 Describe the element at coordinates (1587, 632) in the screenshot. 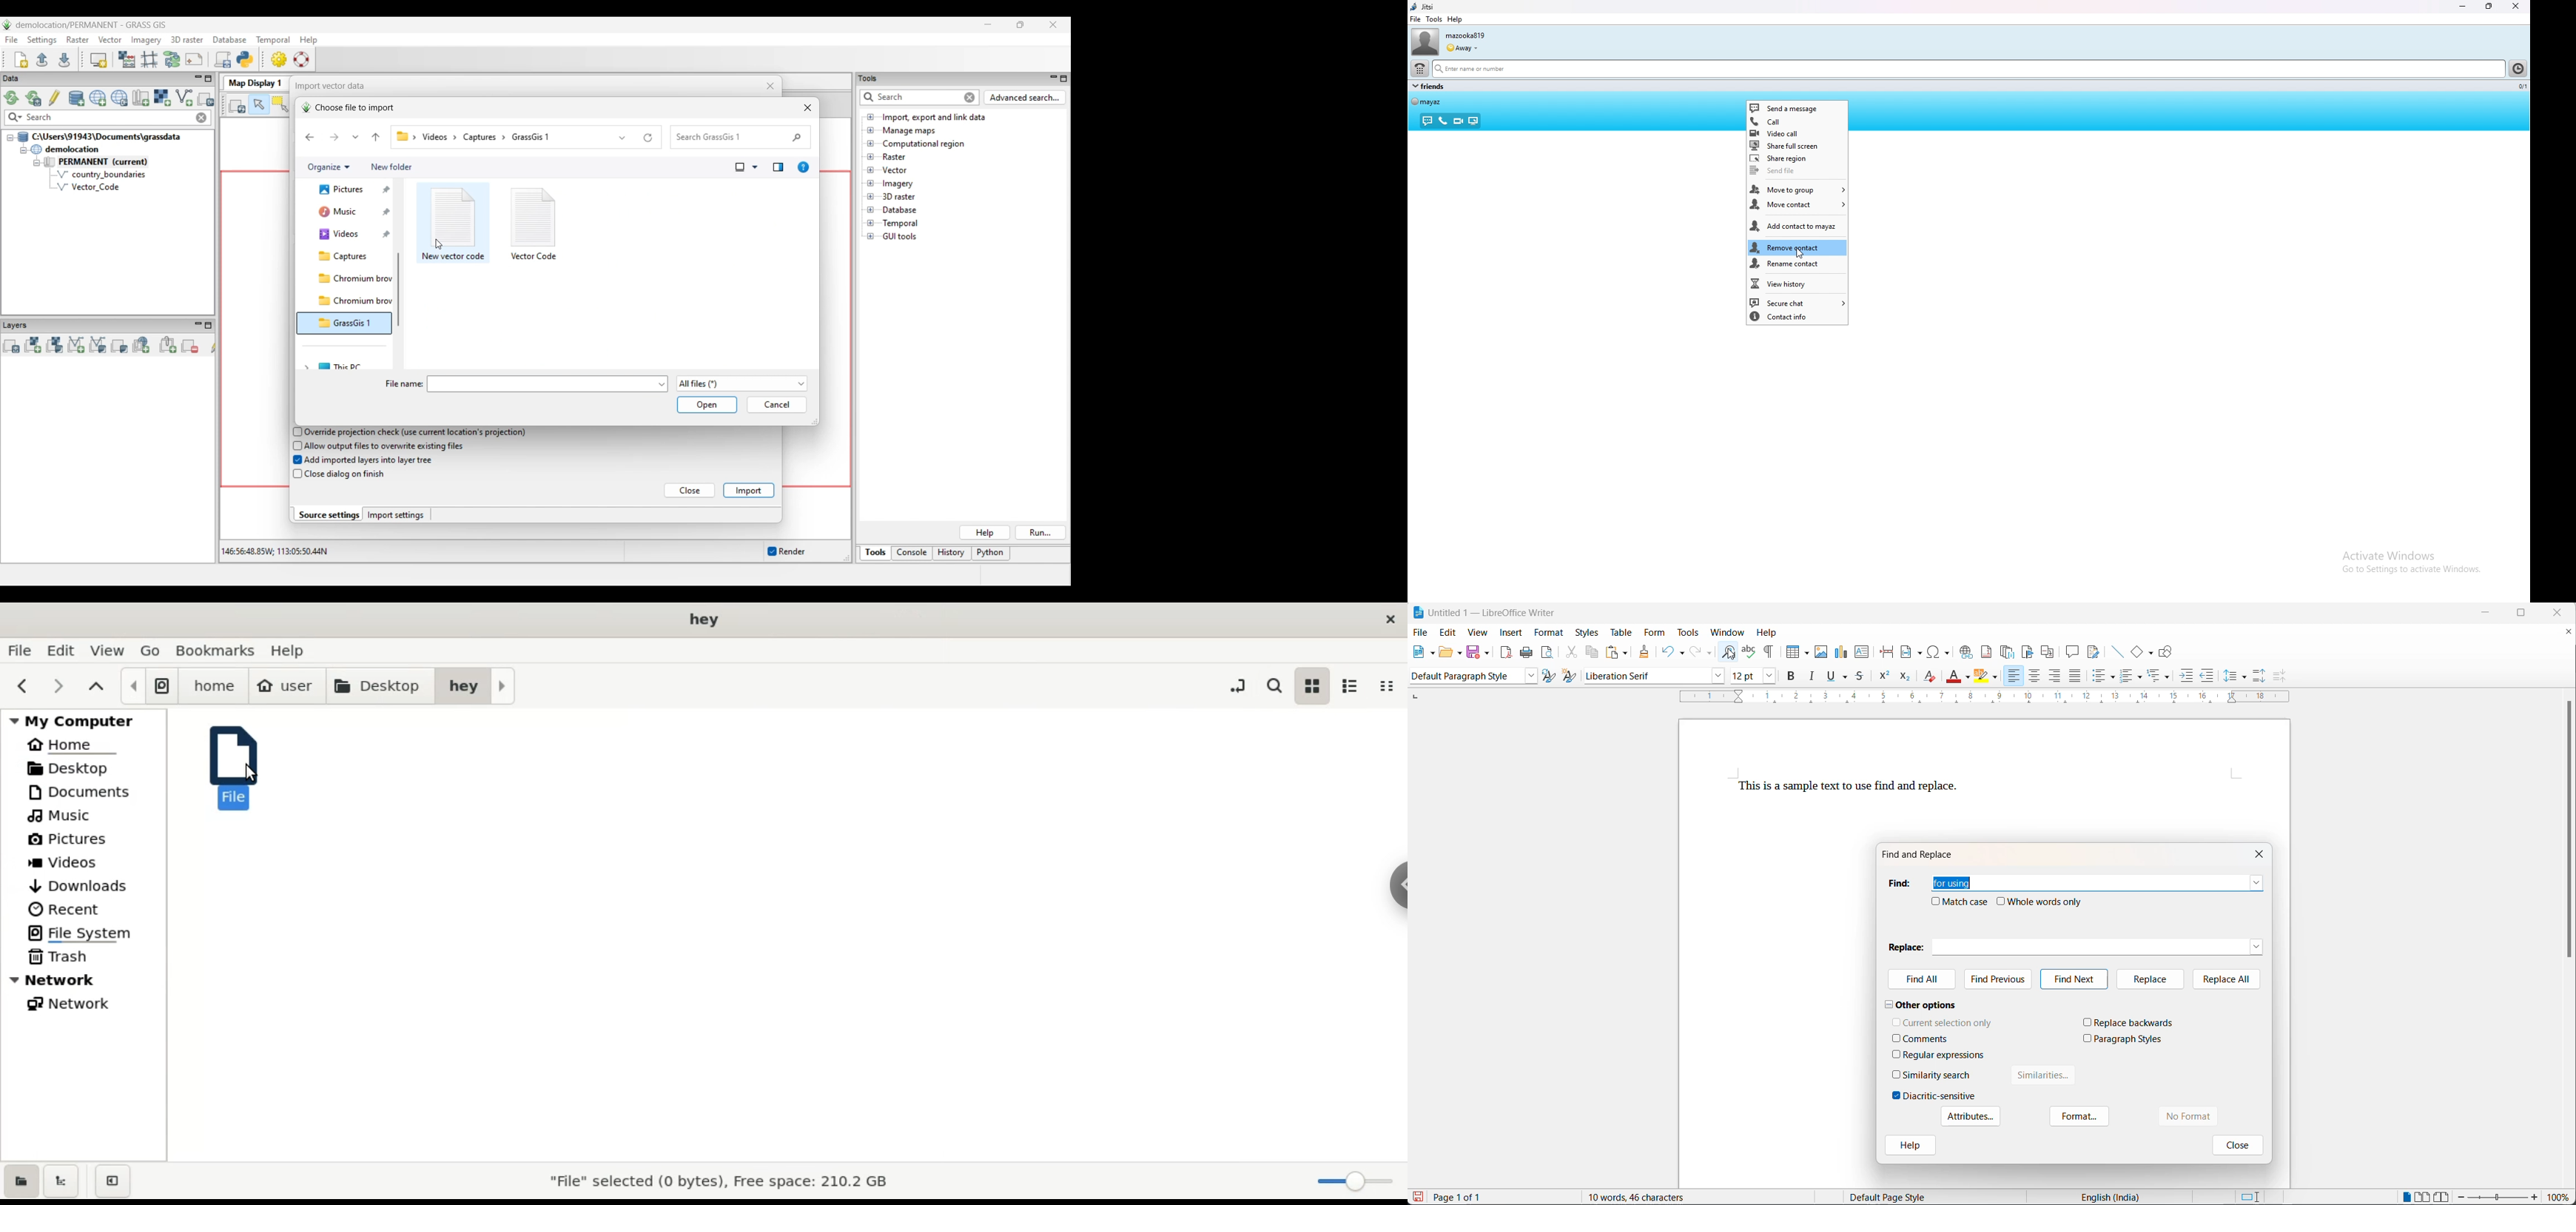

I see `styles` at that location.